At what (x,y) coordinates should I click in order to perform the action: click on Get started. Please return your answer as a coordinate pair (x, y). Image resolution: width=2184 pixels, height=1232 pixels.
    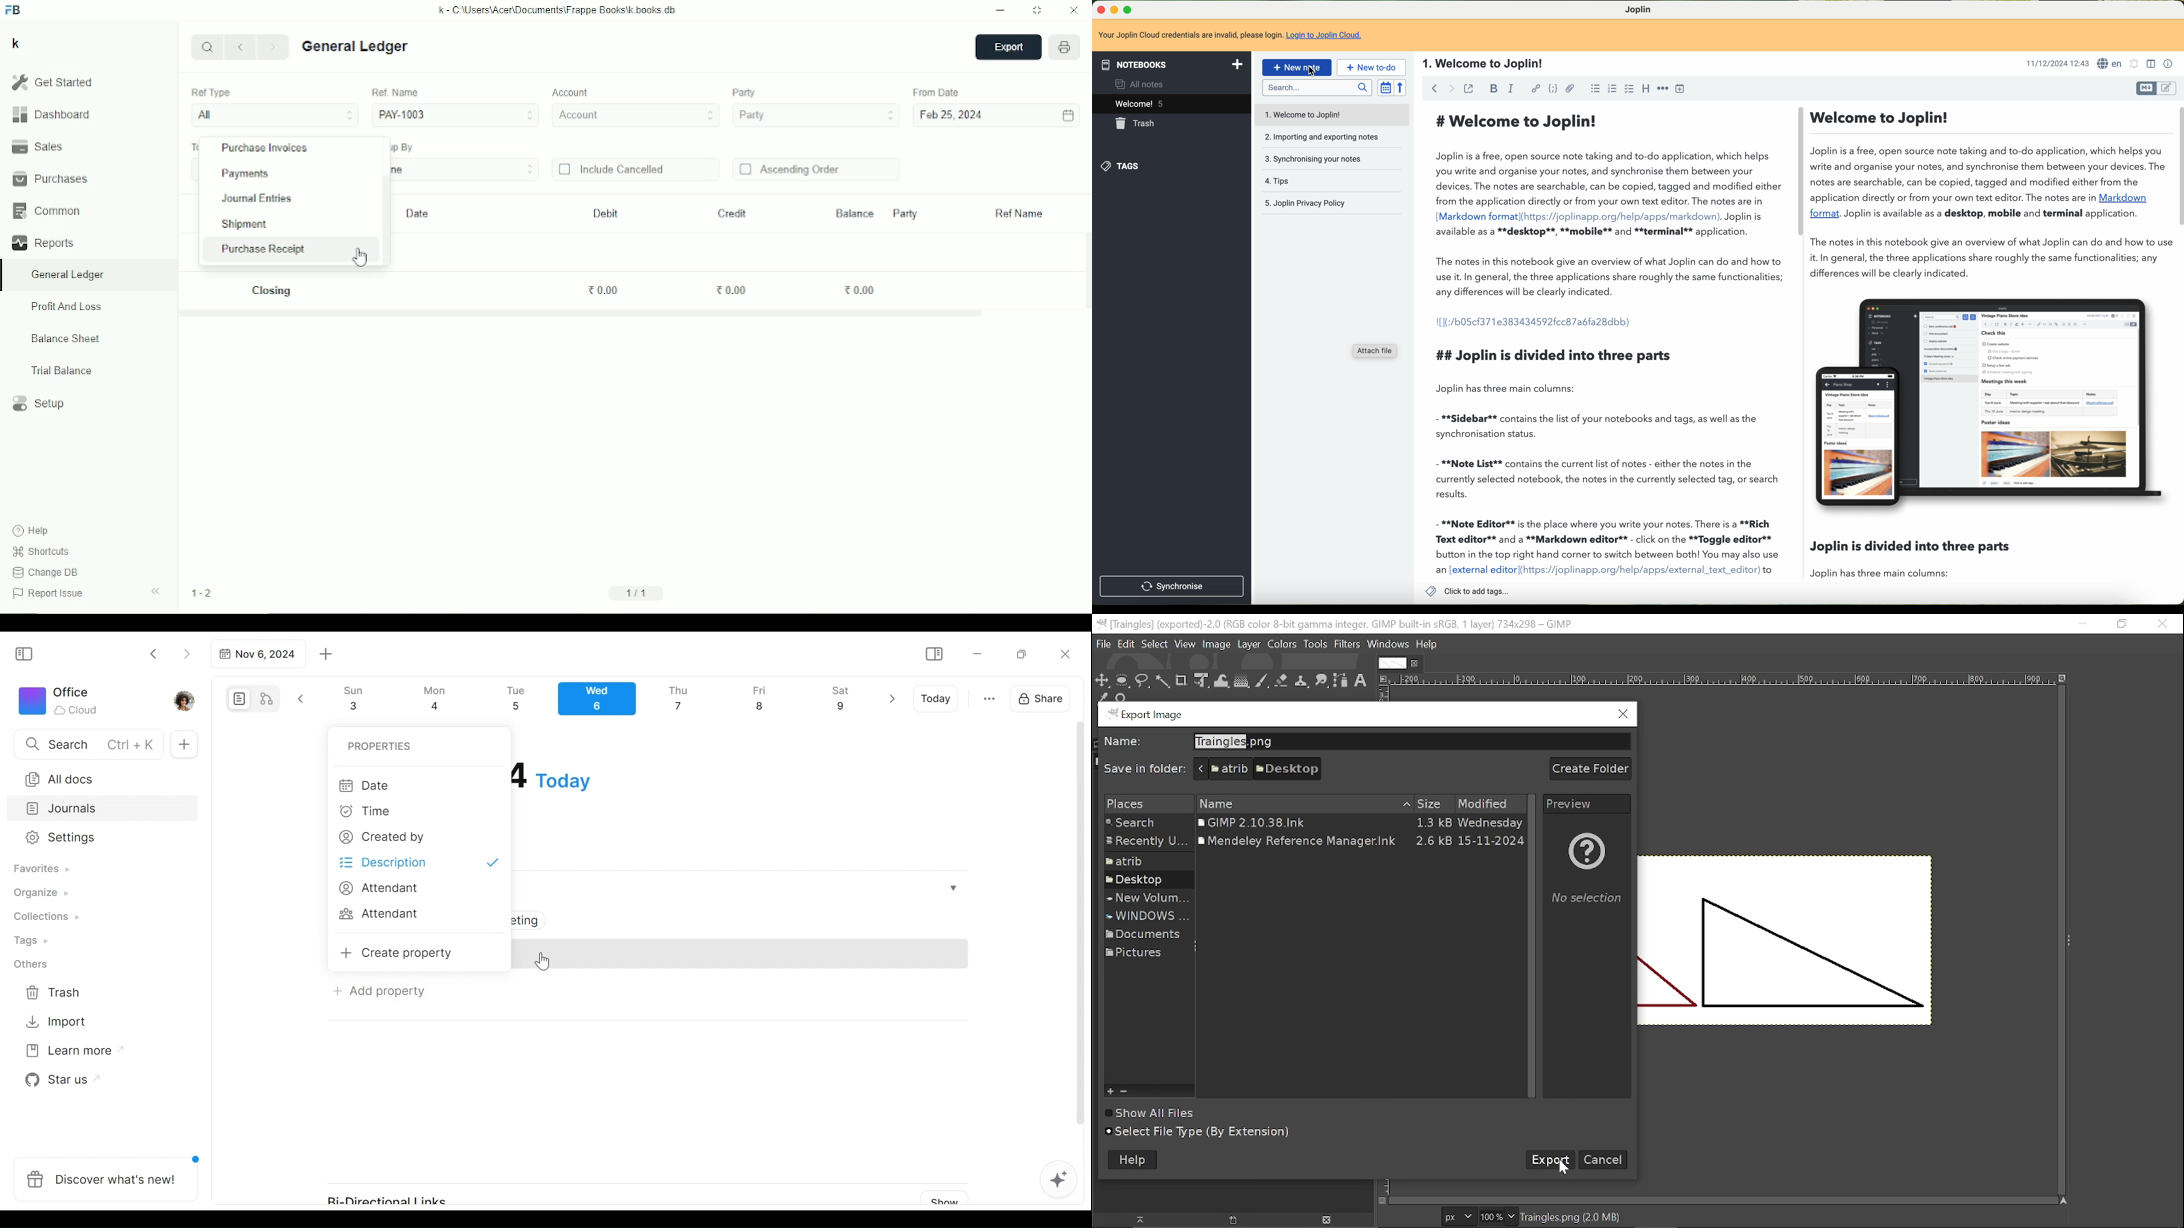
    Looking at the image, I should click on (52, 82).